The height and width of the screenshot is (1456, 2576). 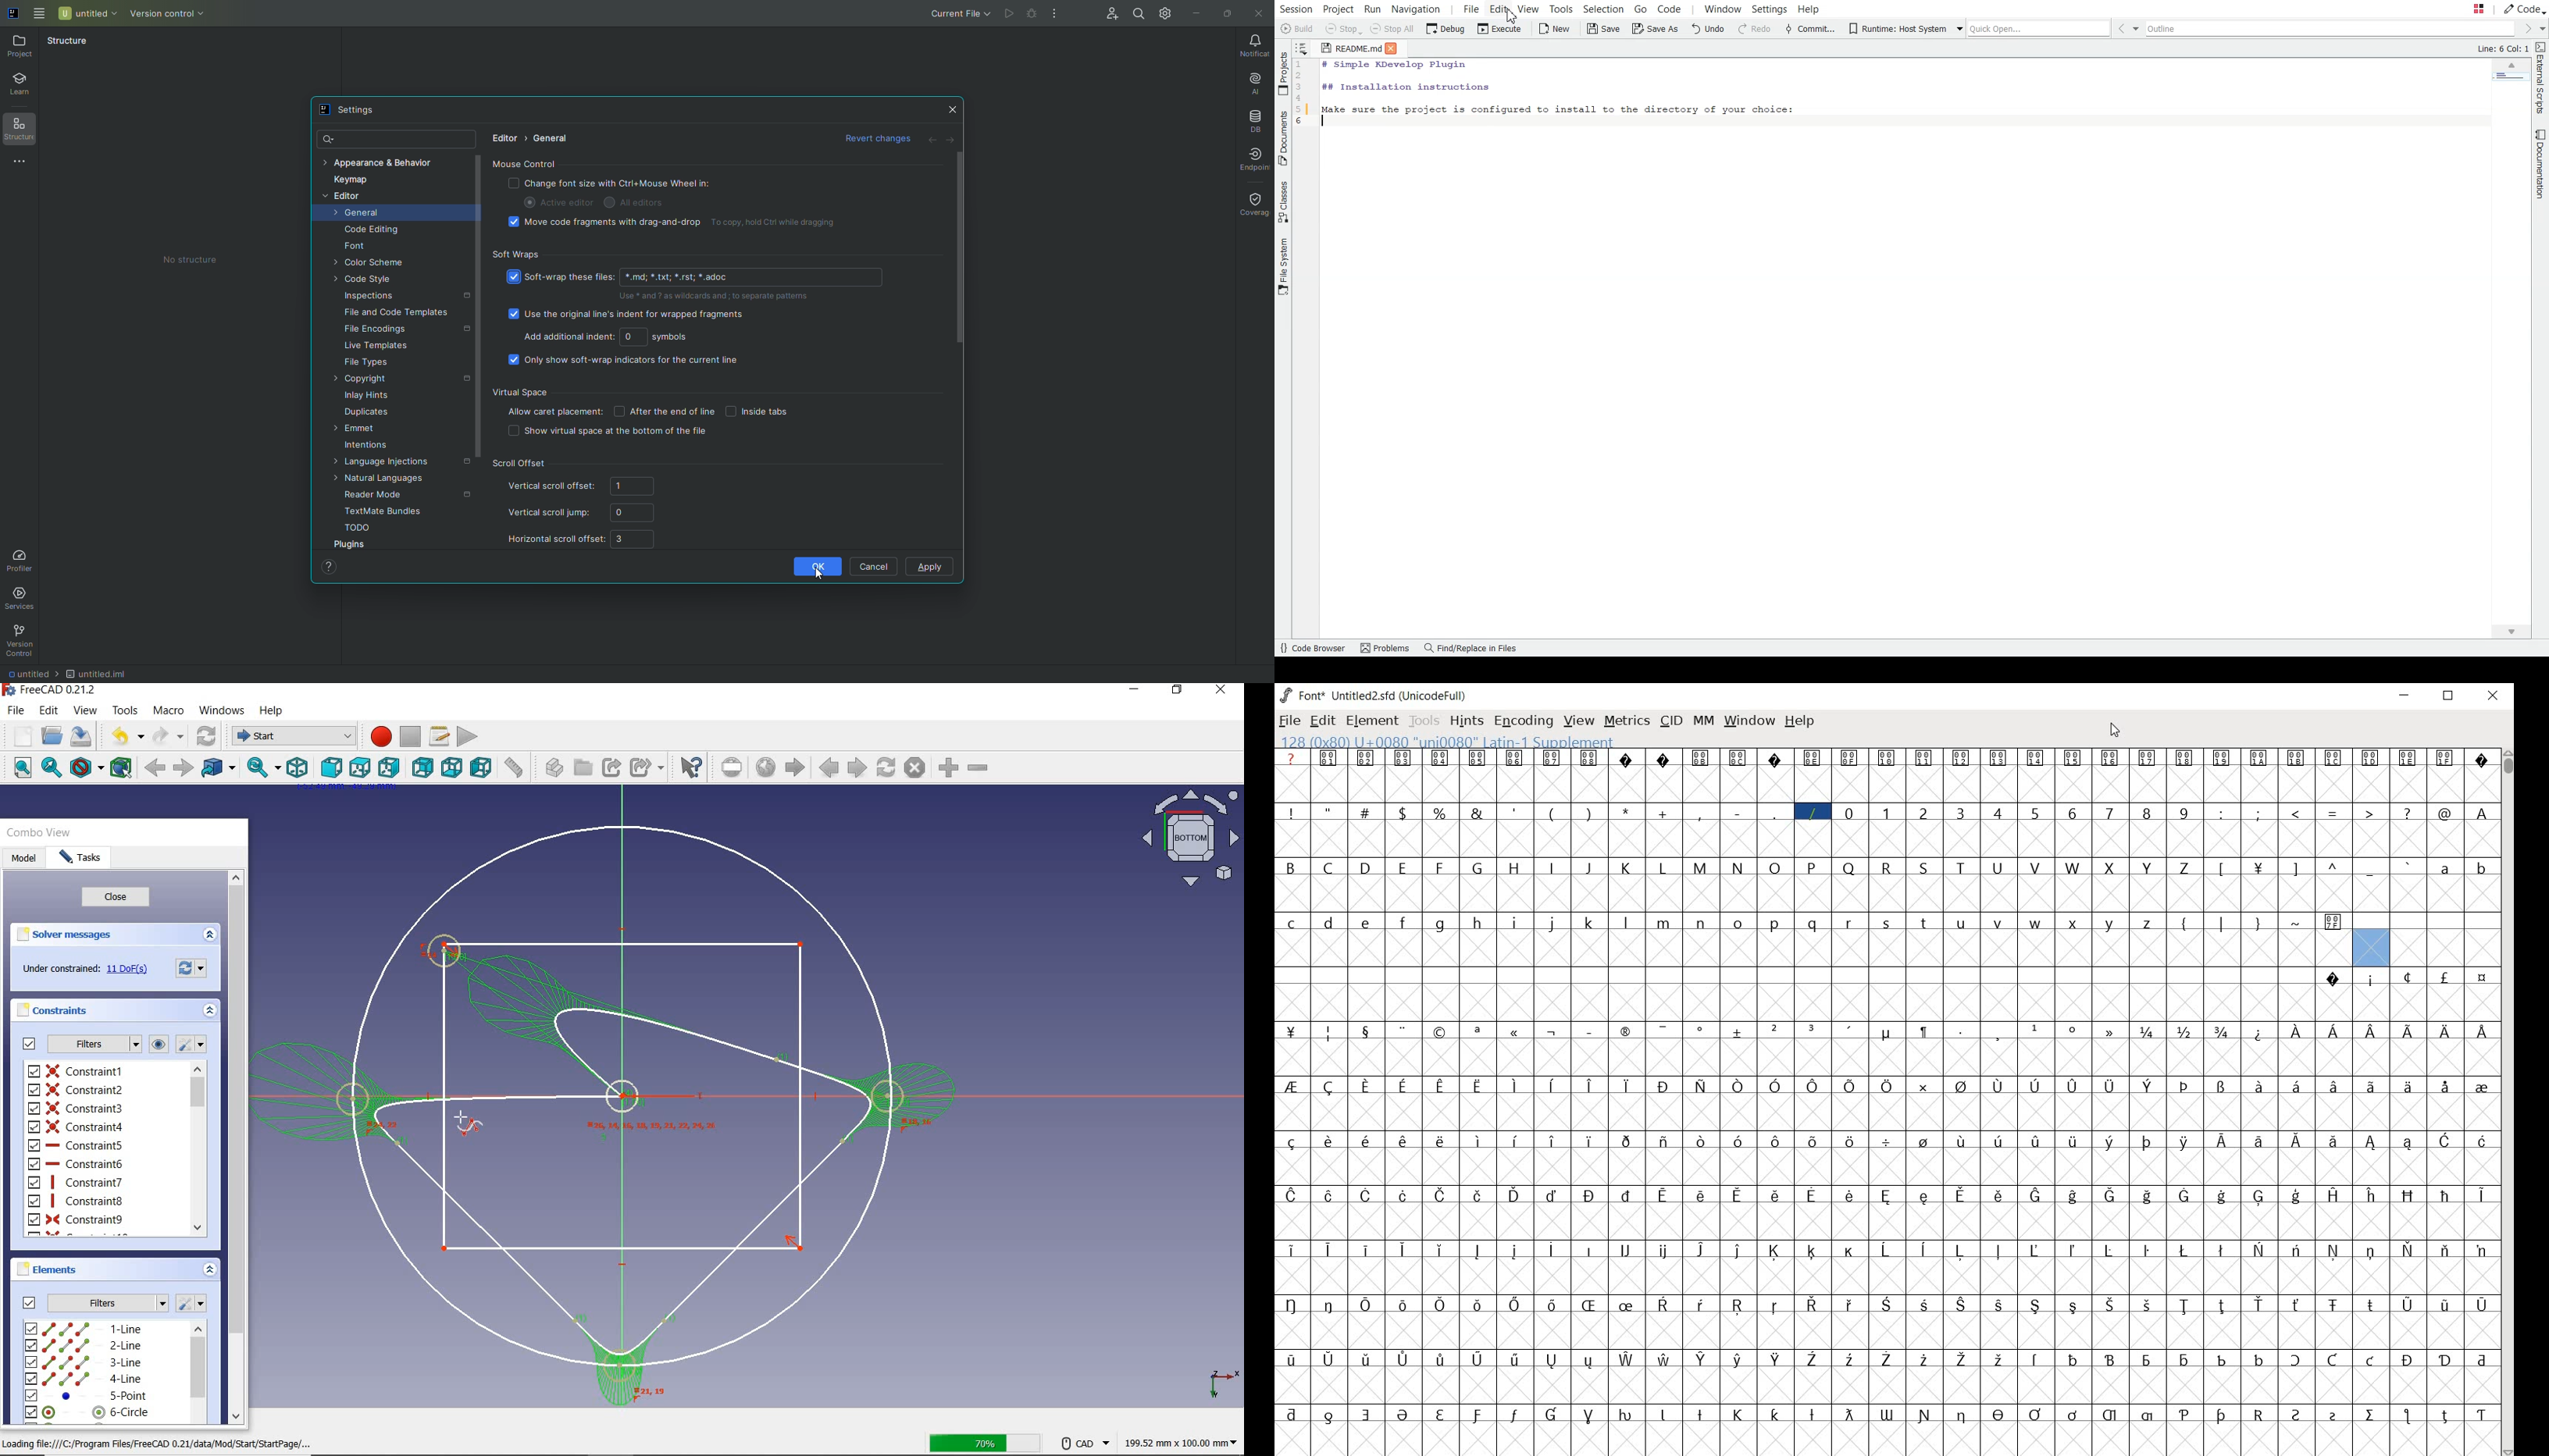 What do you see at coordinates (424, 768) in the screenshot?
I see `rear` at bounding box center [424, 768].